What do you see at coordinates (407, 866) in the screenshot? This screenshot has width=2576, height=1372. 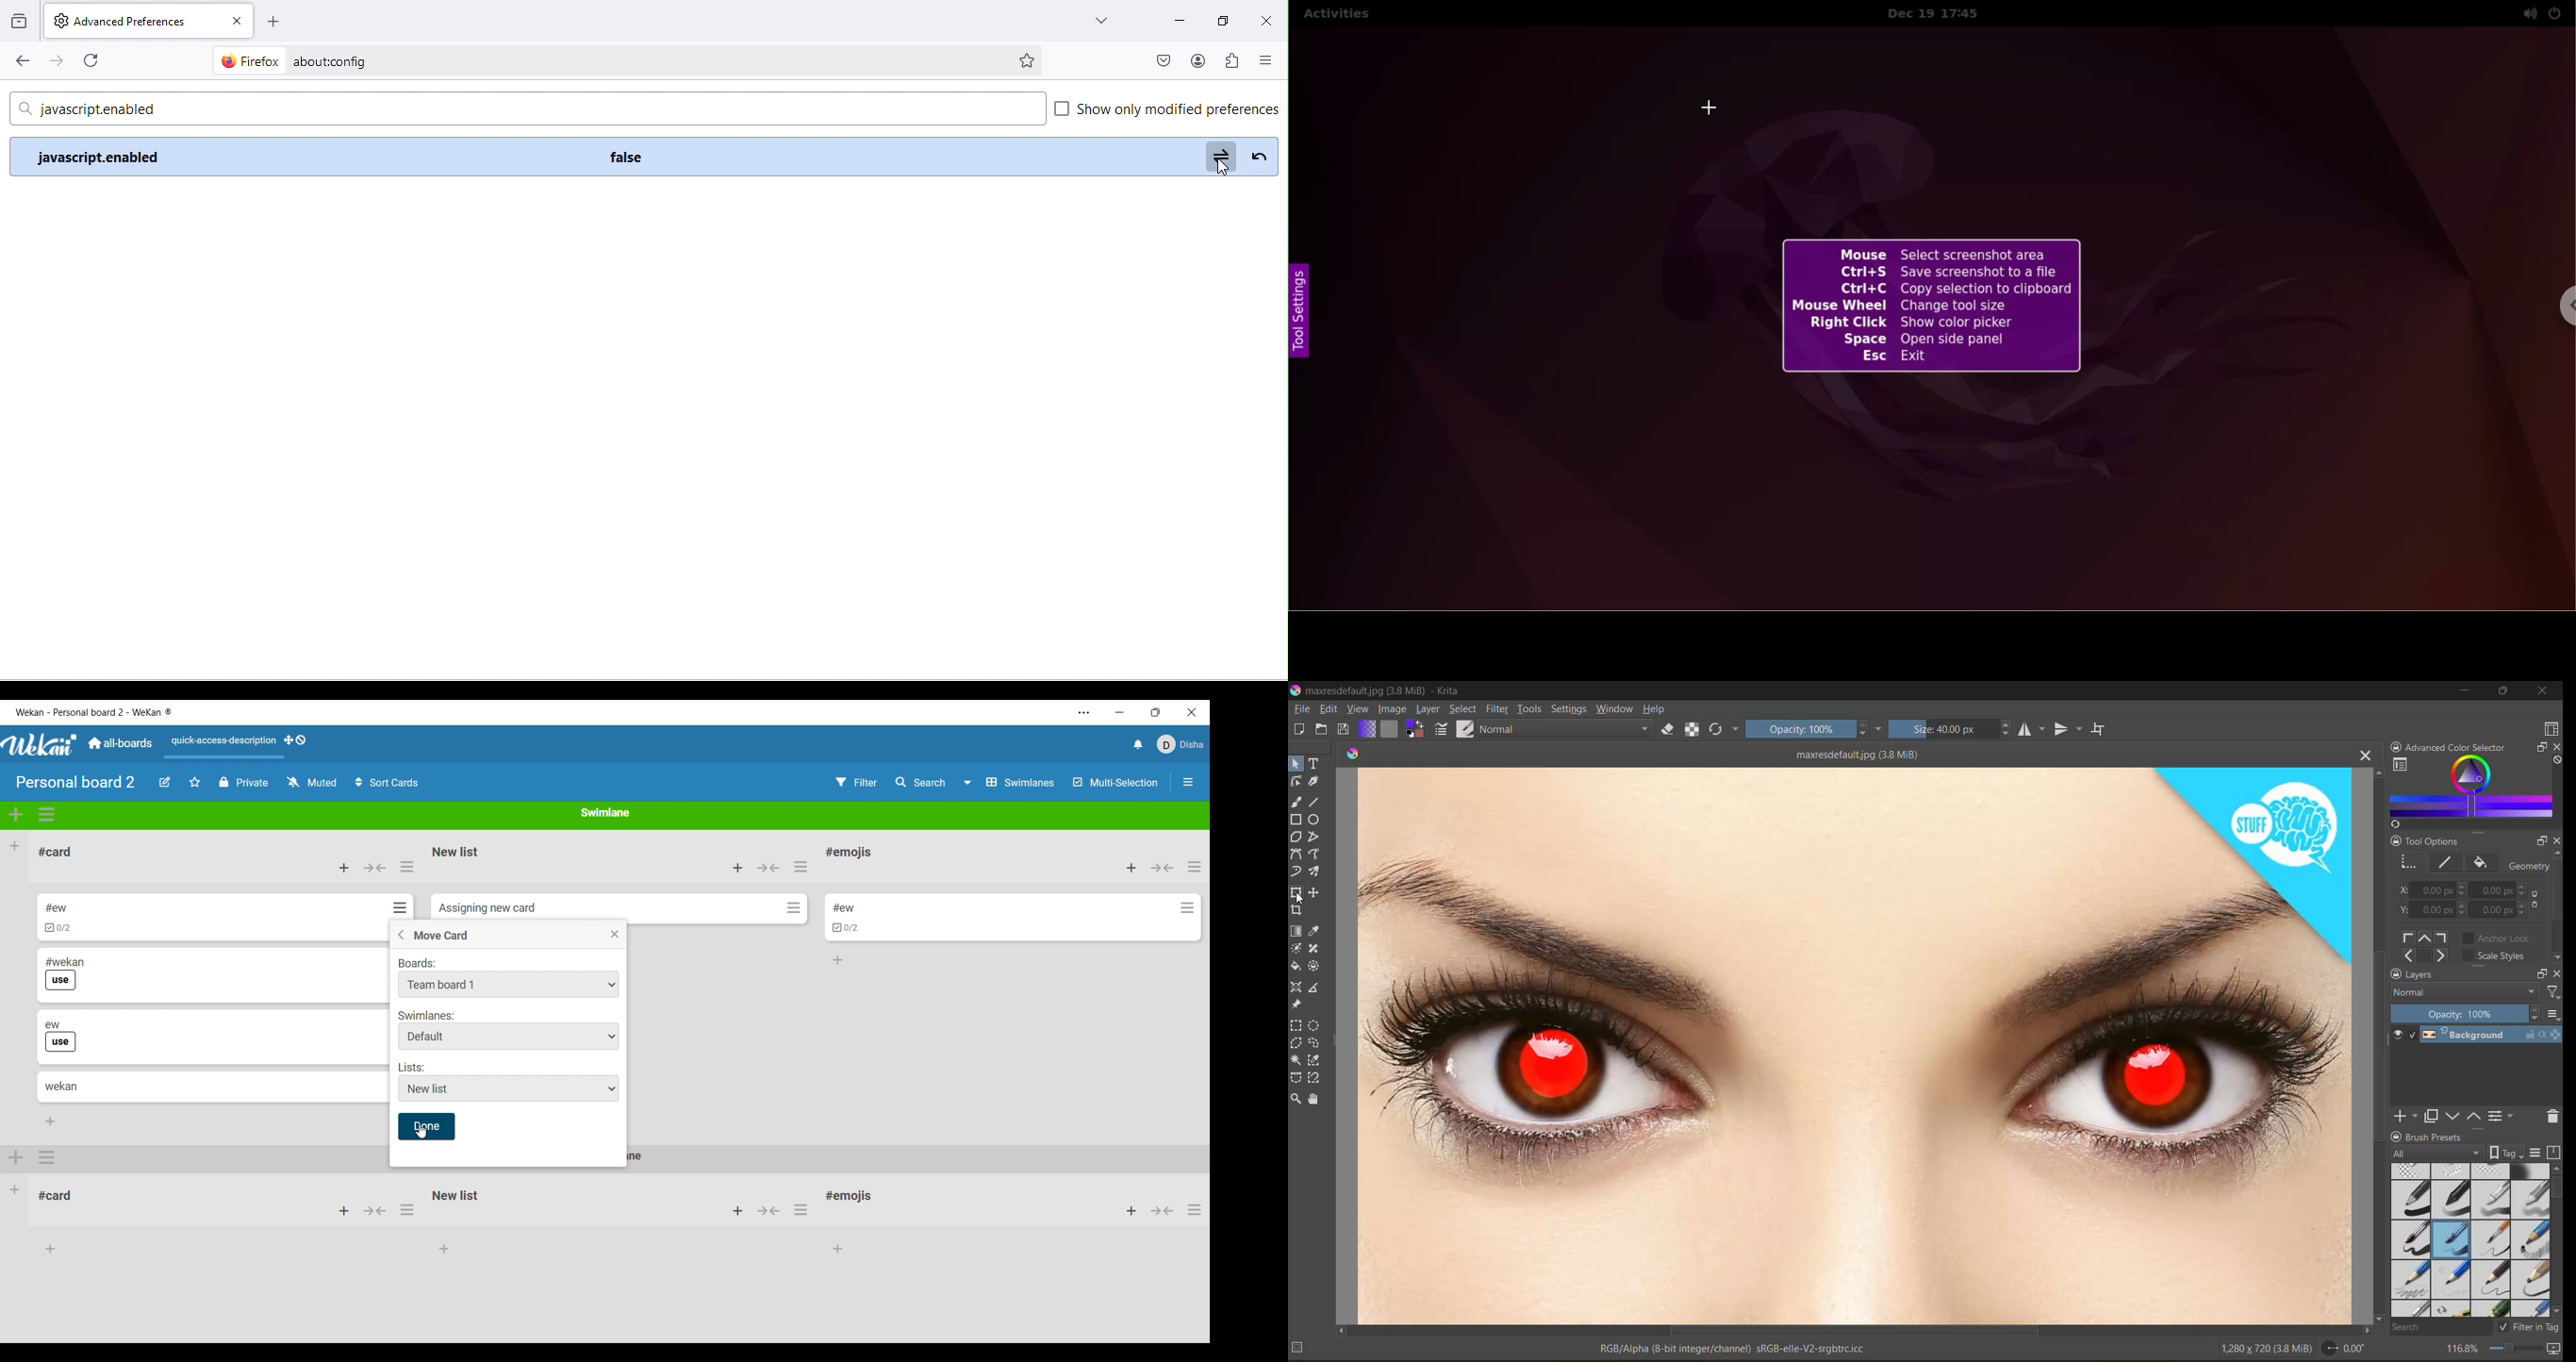 I see `List actions` at bounding box center [407, 866].